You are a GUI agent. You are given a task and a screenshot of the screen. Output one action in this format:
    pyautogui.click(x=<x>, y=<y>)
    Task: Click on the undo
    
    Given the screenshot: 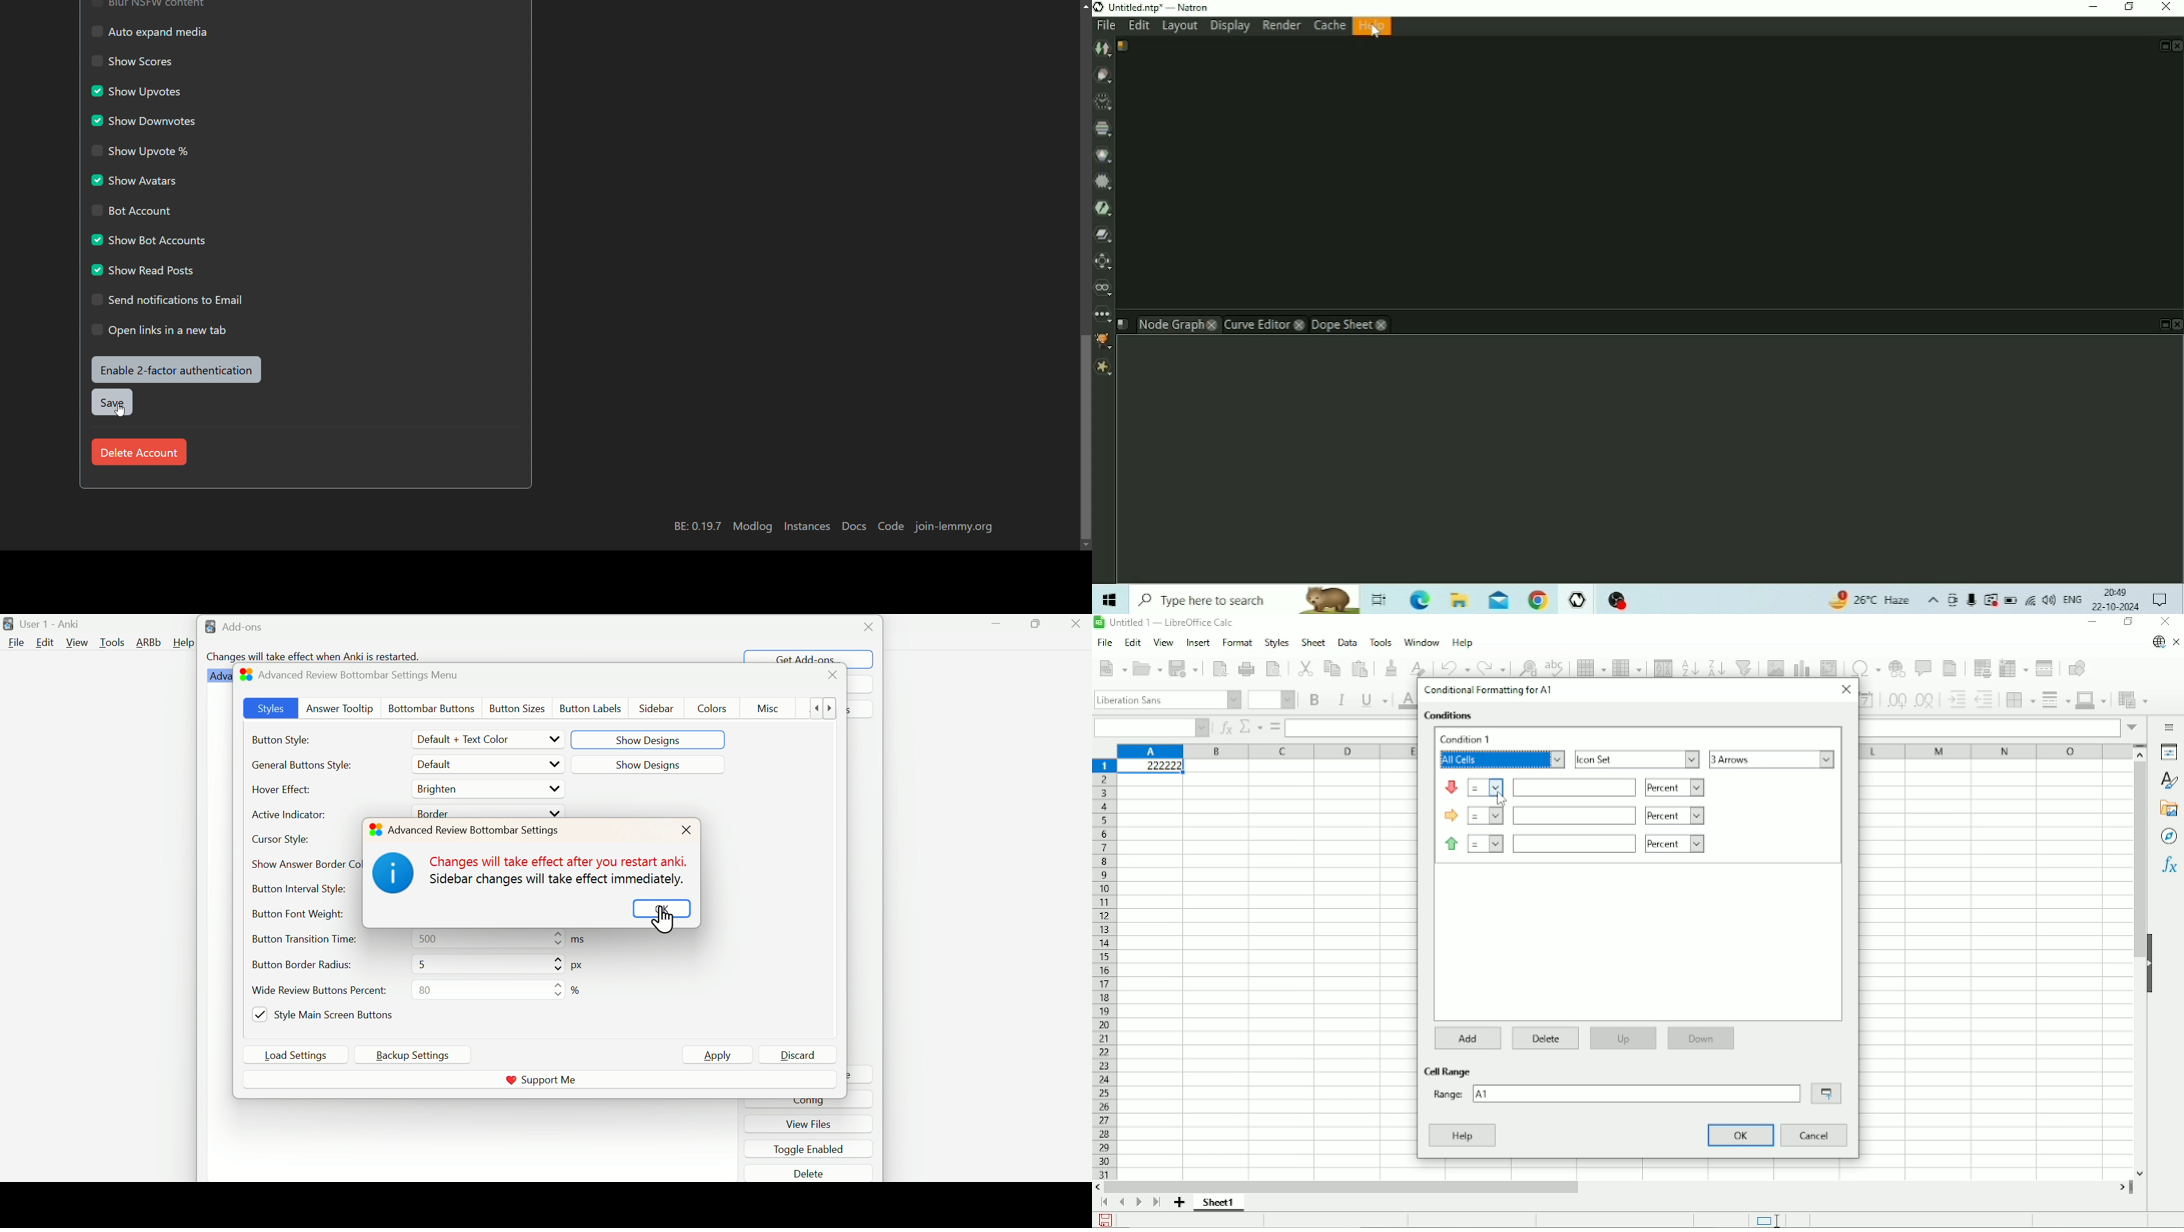 What is the action you would take?
    pyautogui.click(x=1456, y=668)
    